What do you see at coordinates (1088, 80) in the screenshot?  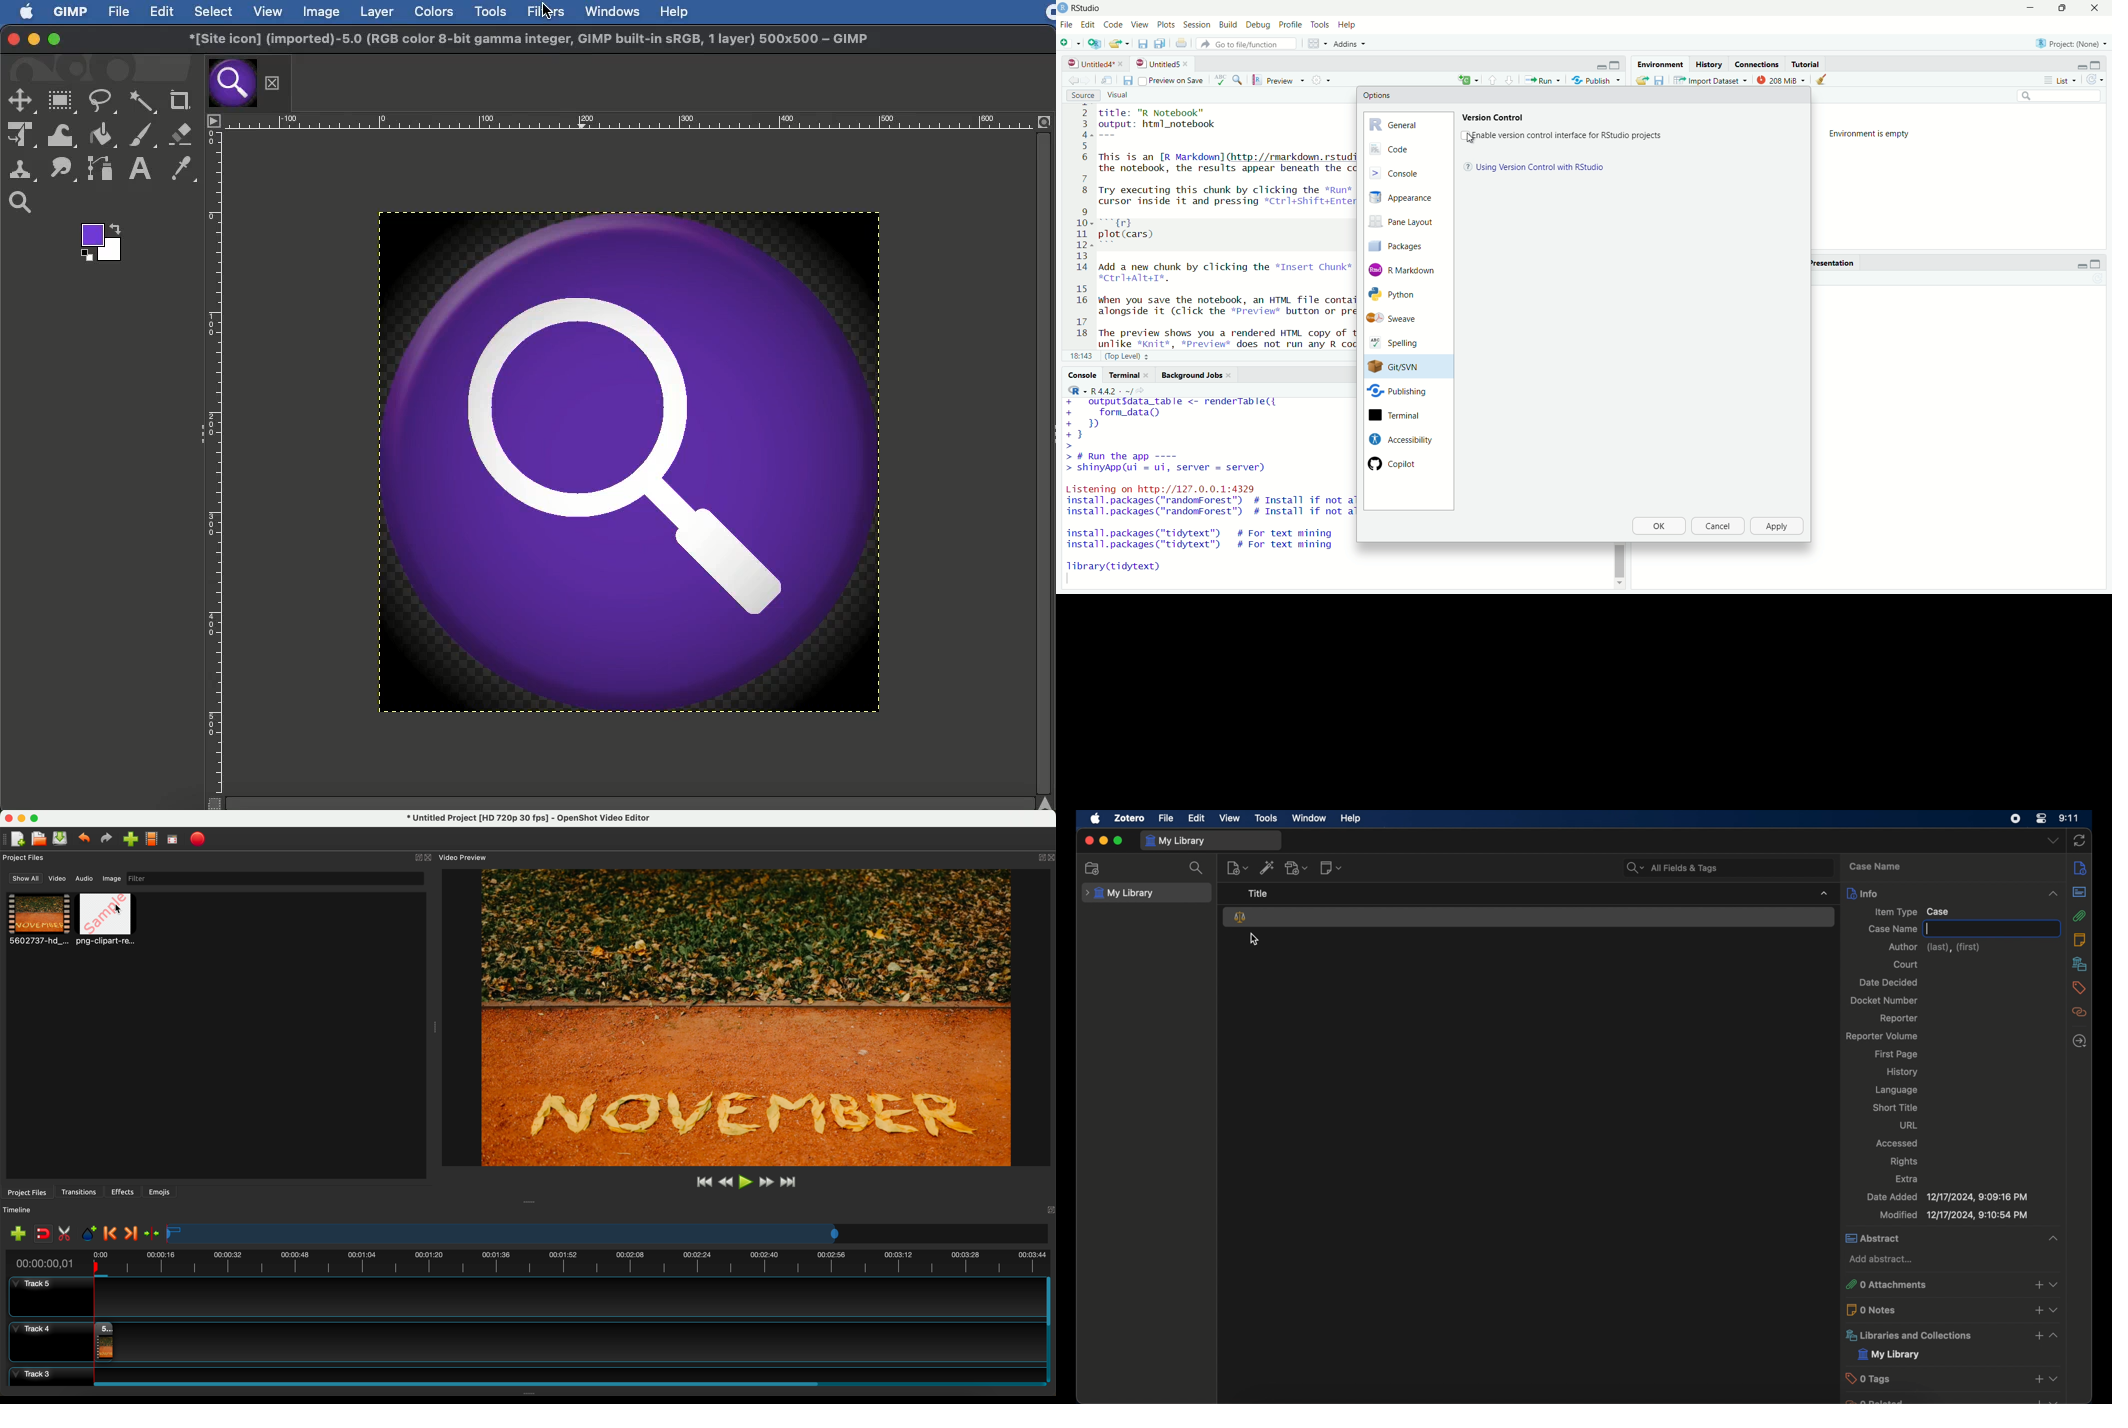 I see `move backward` at bounding box center [1088, 80].